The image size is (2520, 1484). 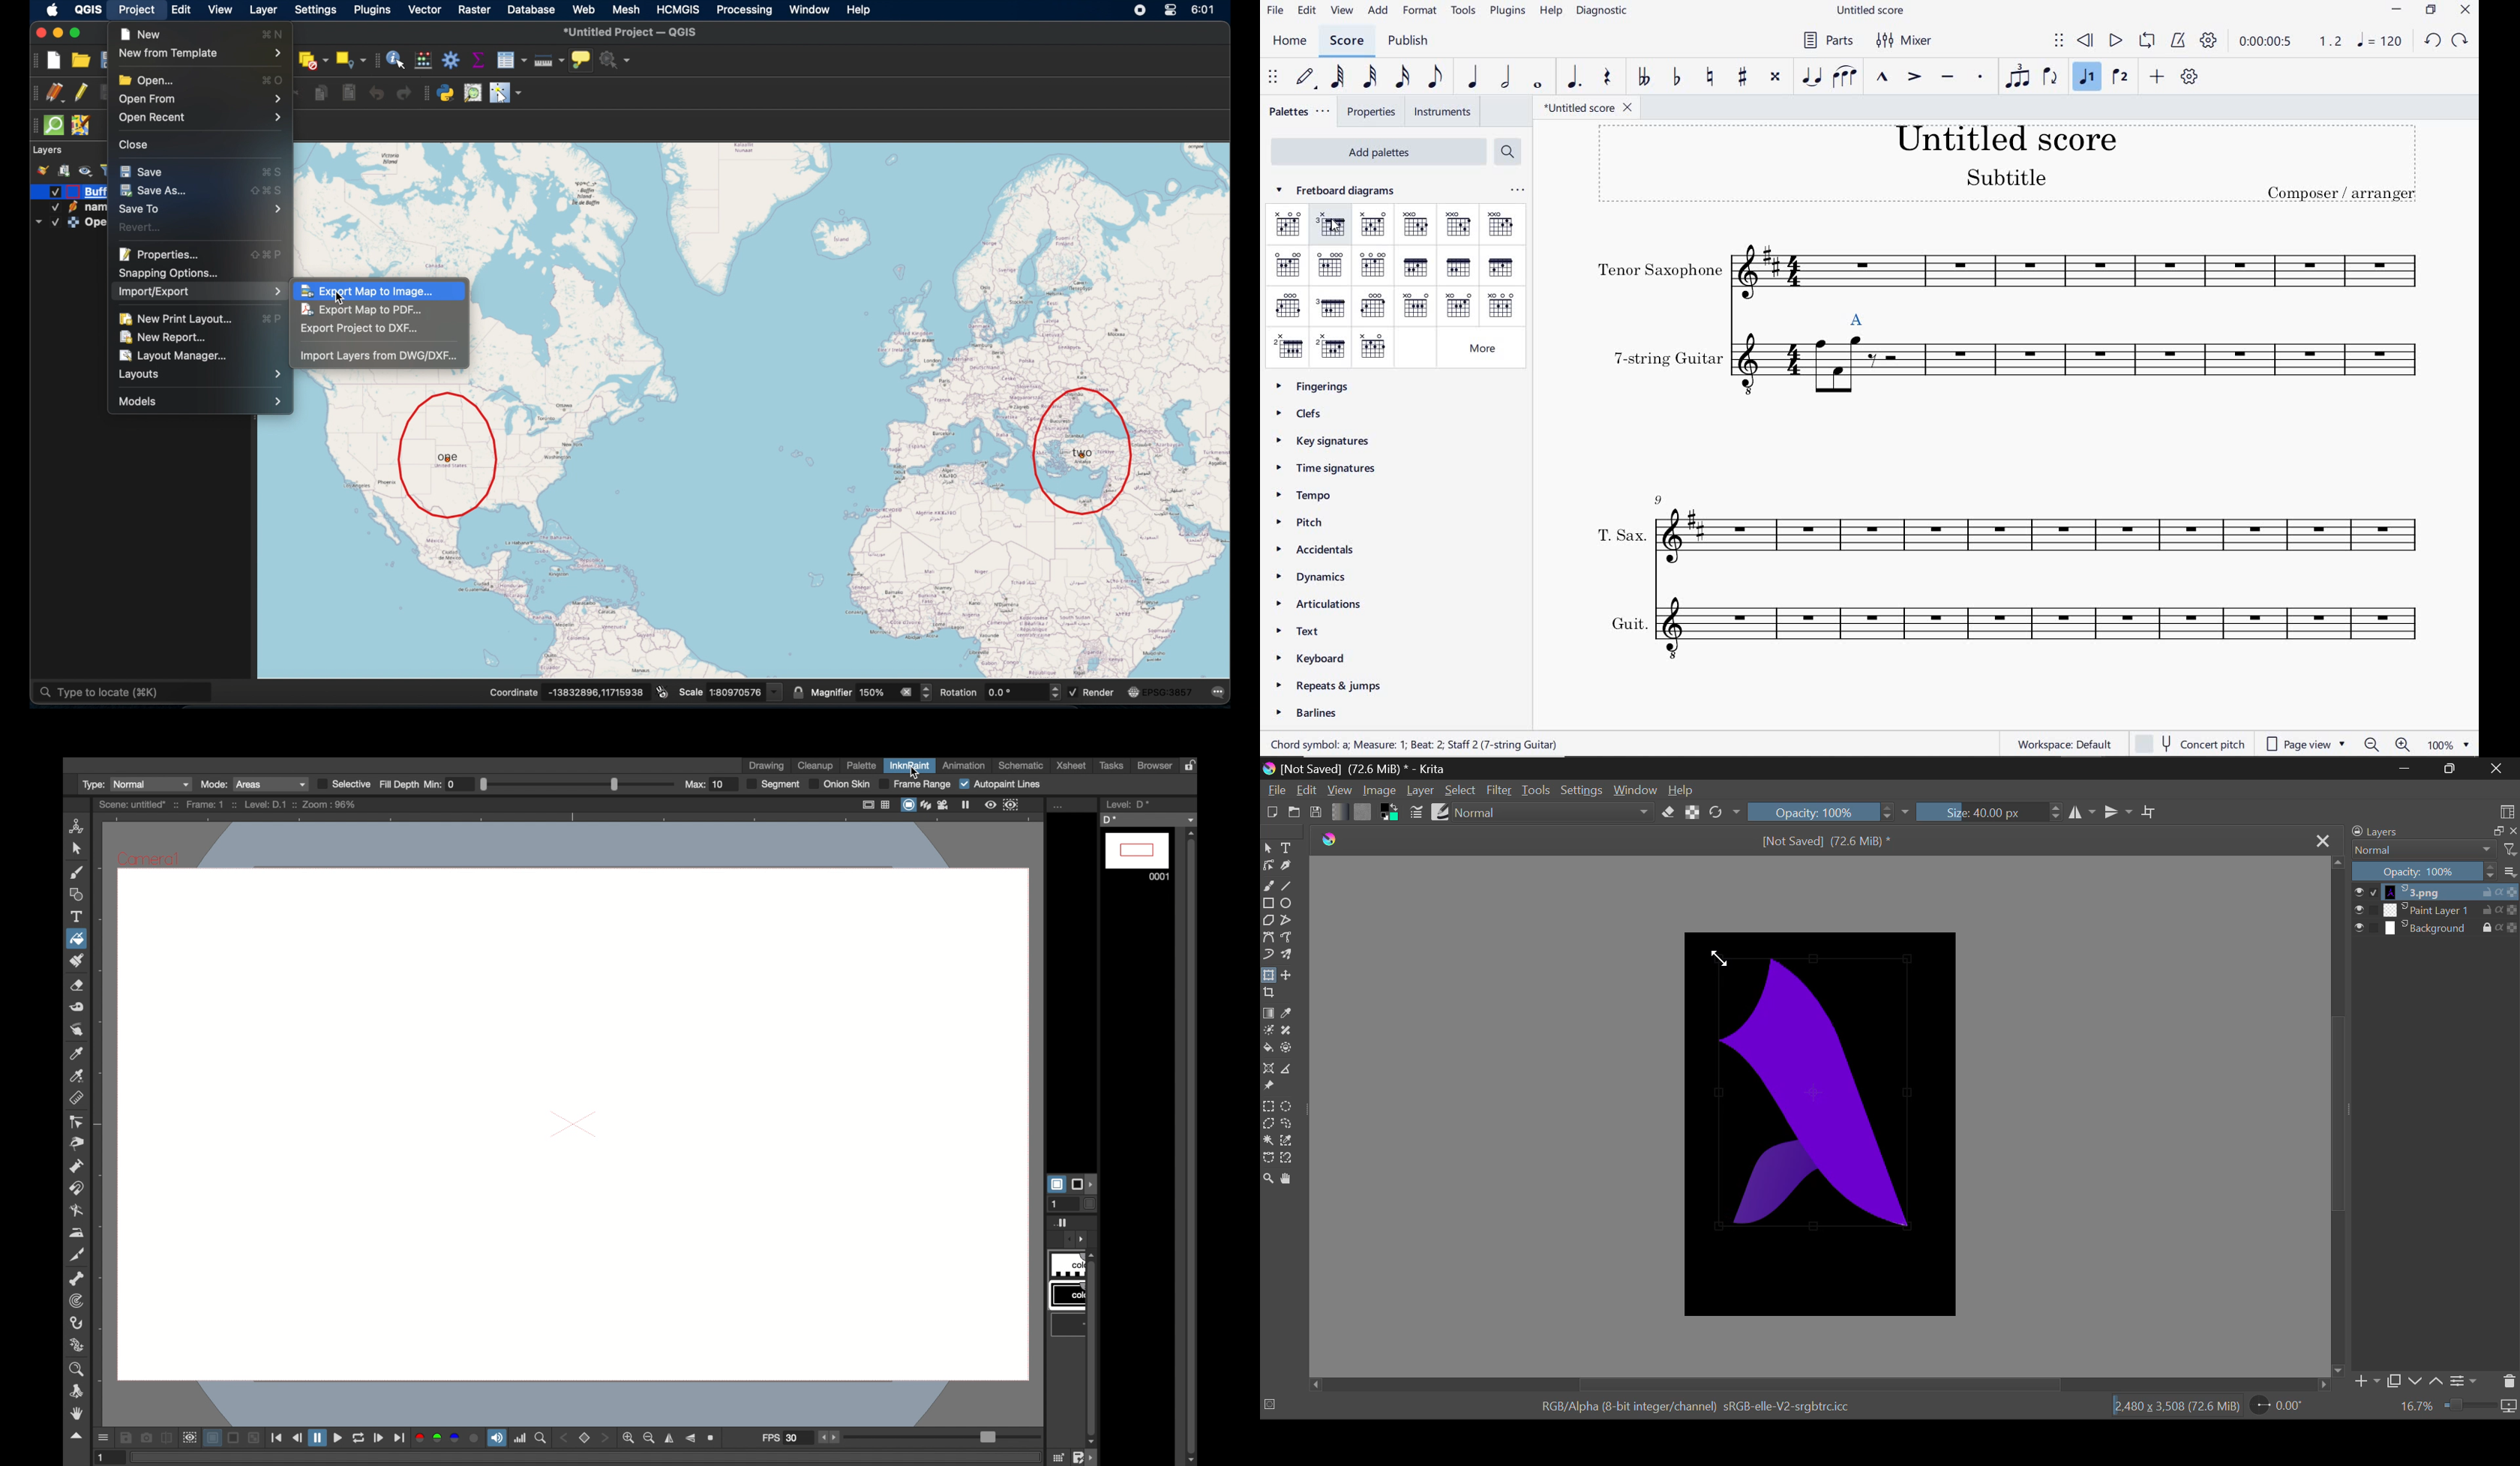 What do you see at coordinates (2395, 1383) in the screenshot?
I see `Copy Layer` at bounding box center [2395, 1383].